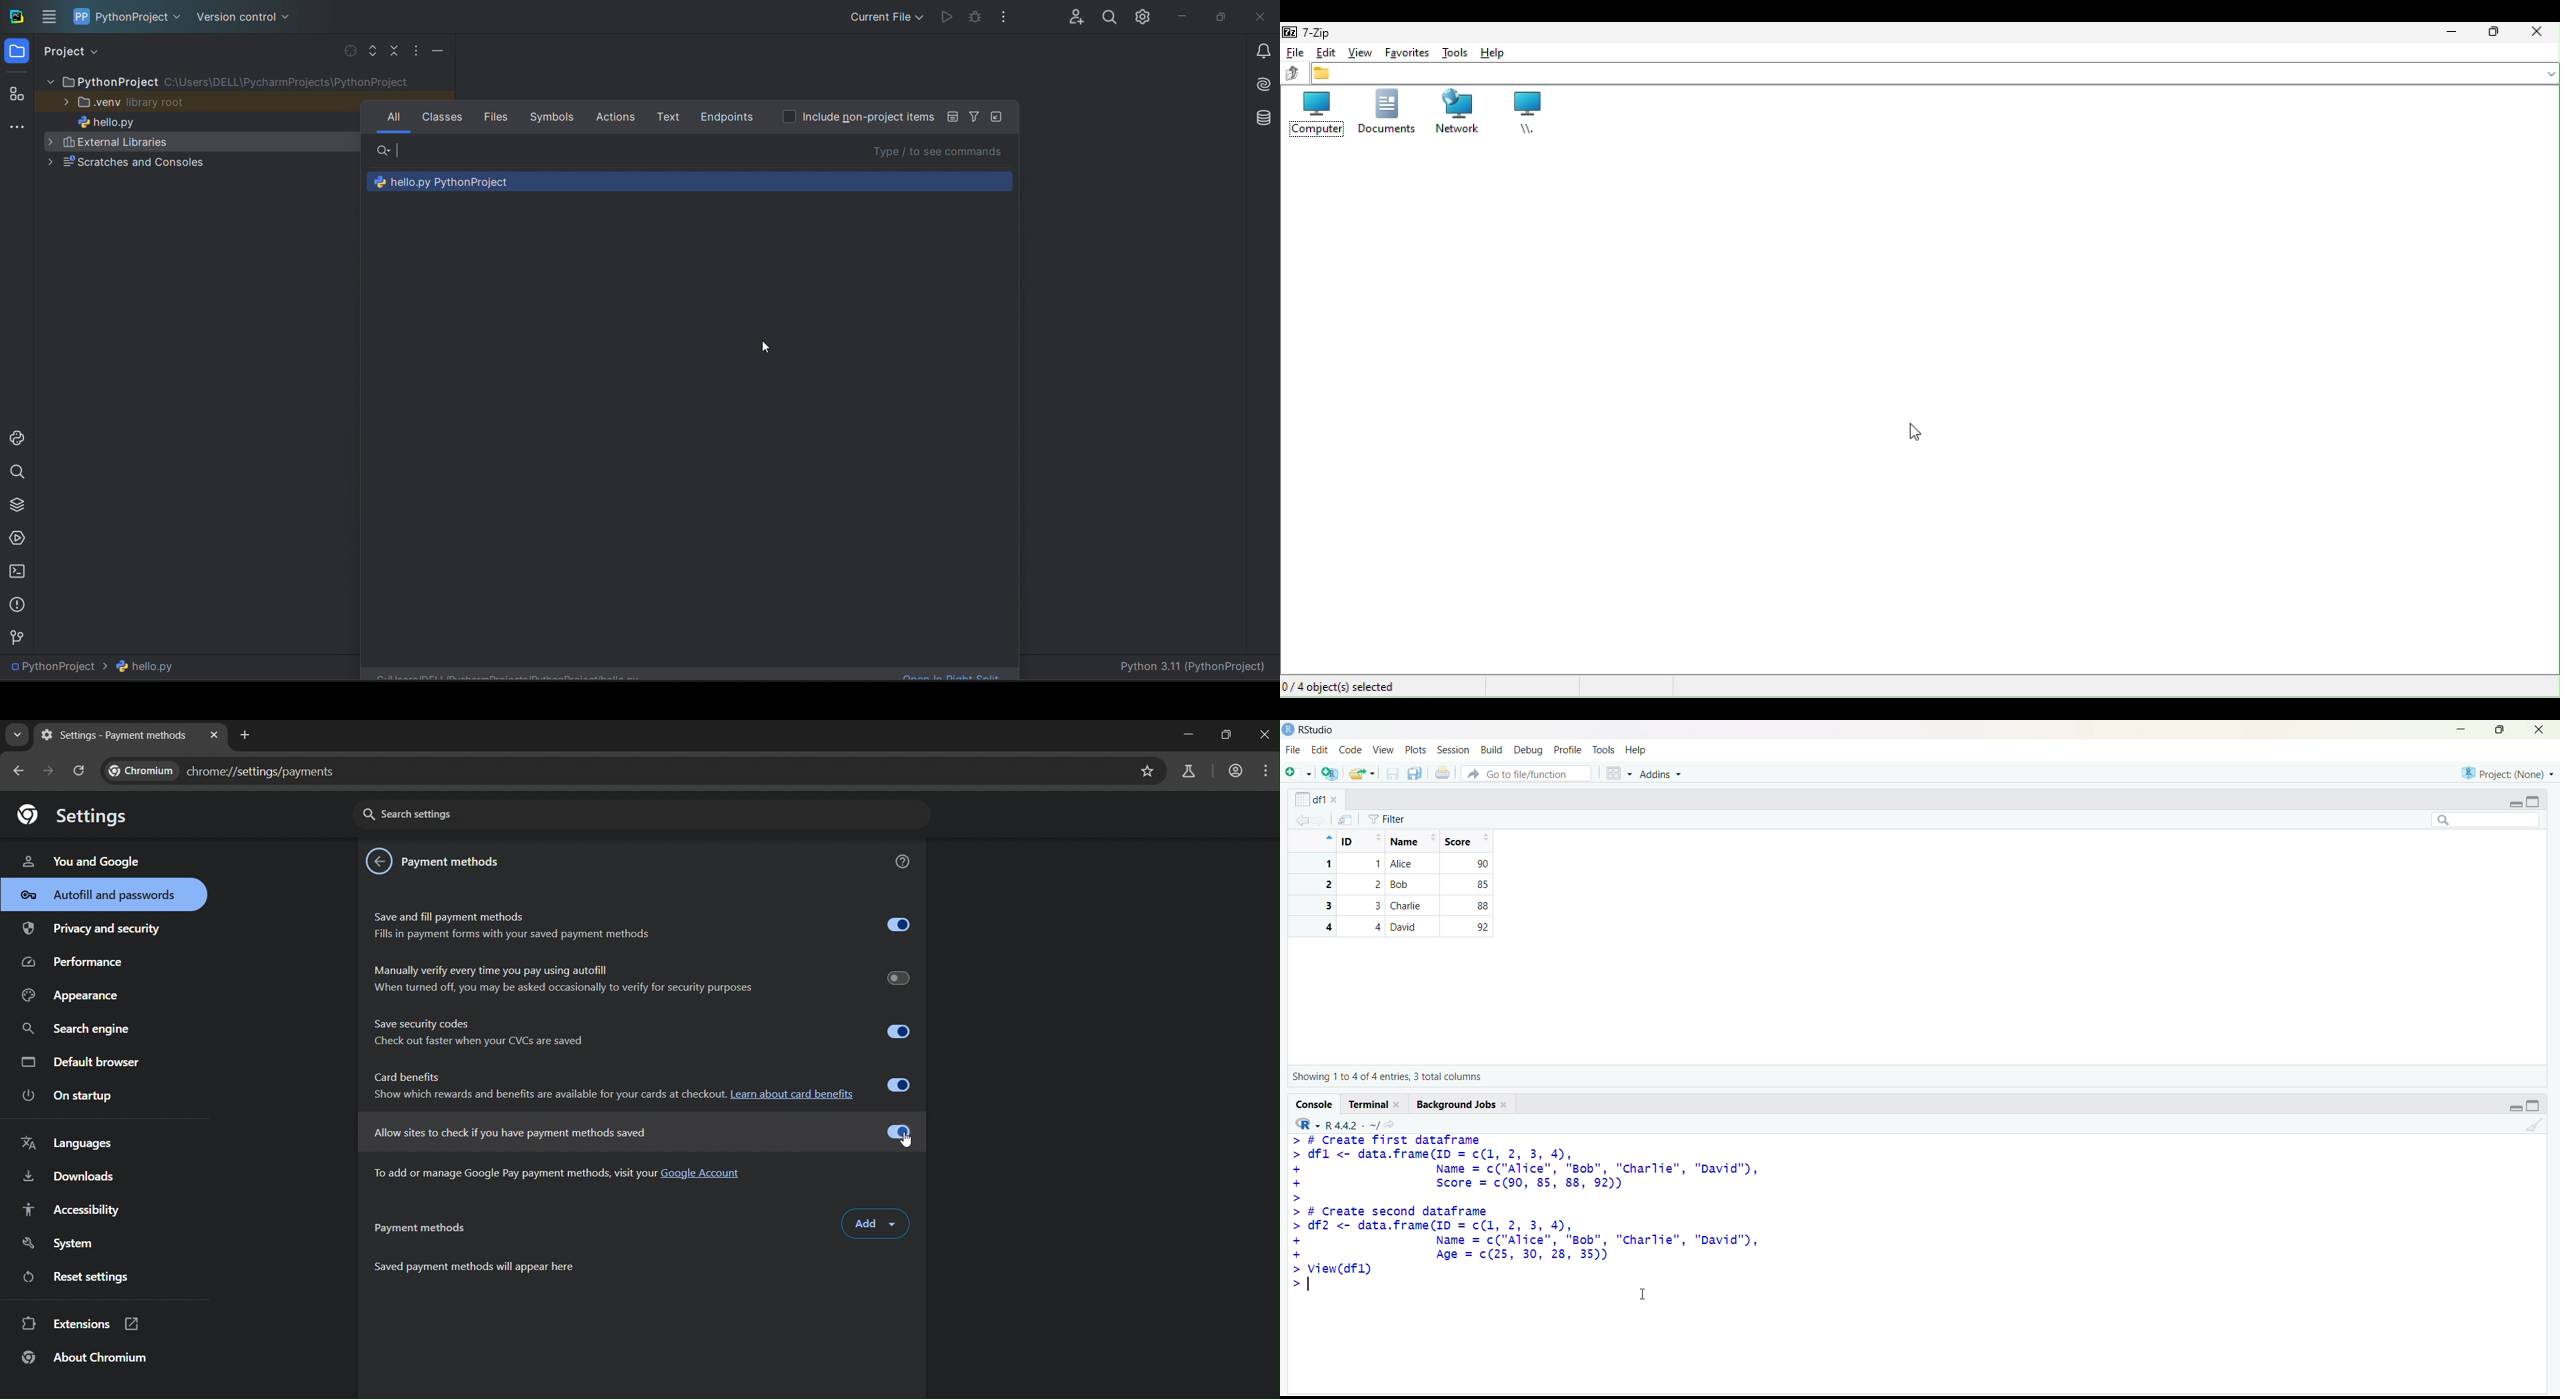 This screenshot has height=1400, width=2576. I want to click on grid, so click(1619, 773).